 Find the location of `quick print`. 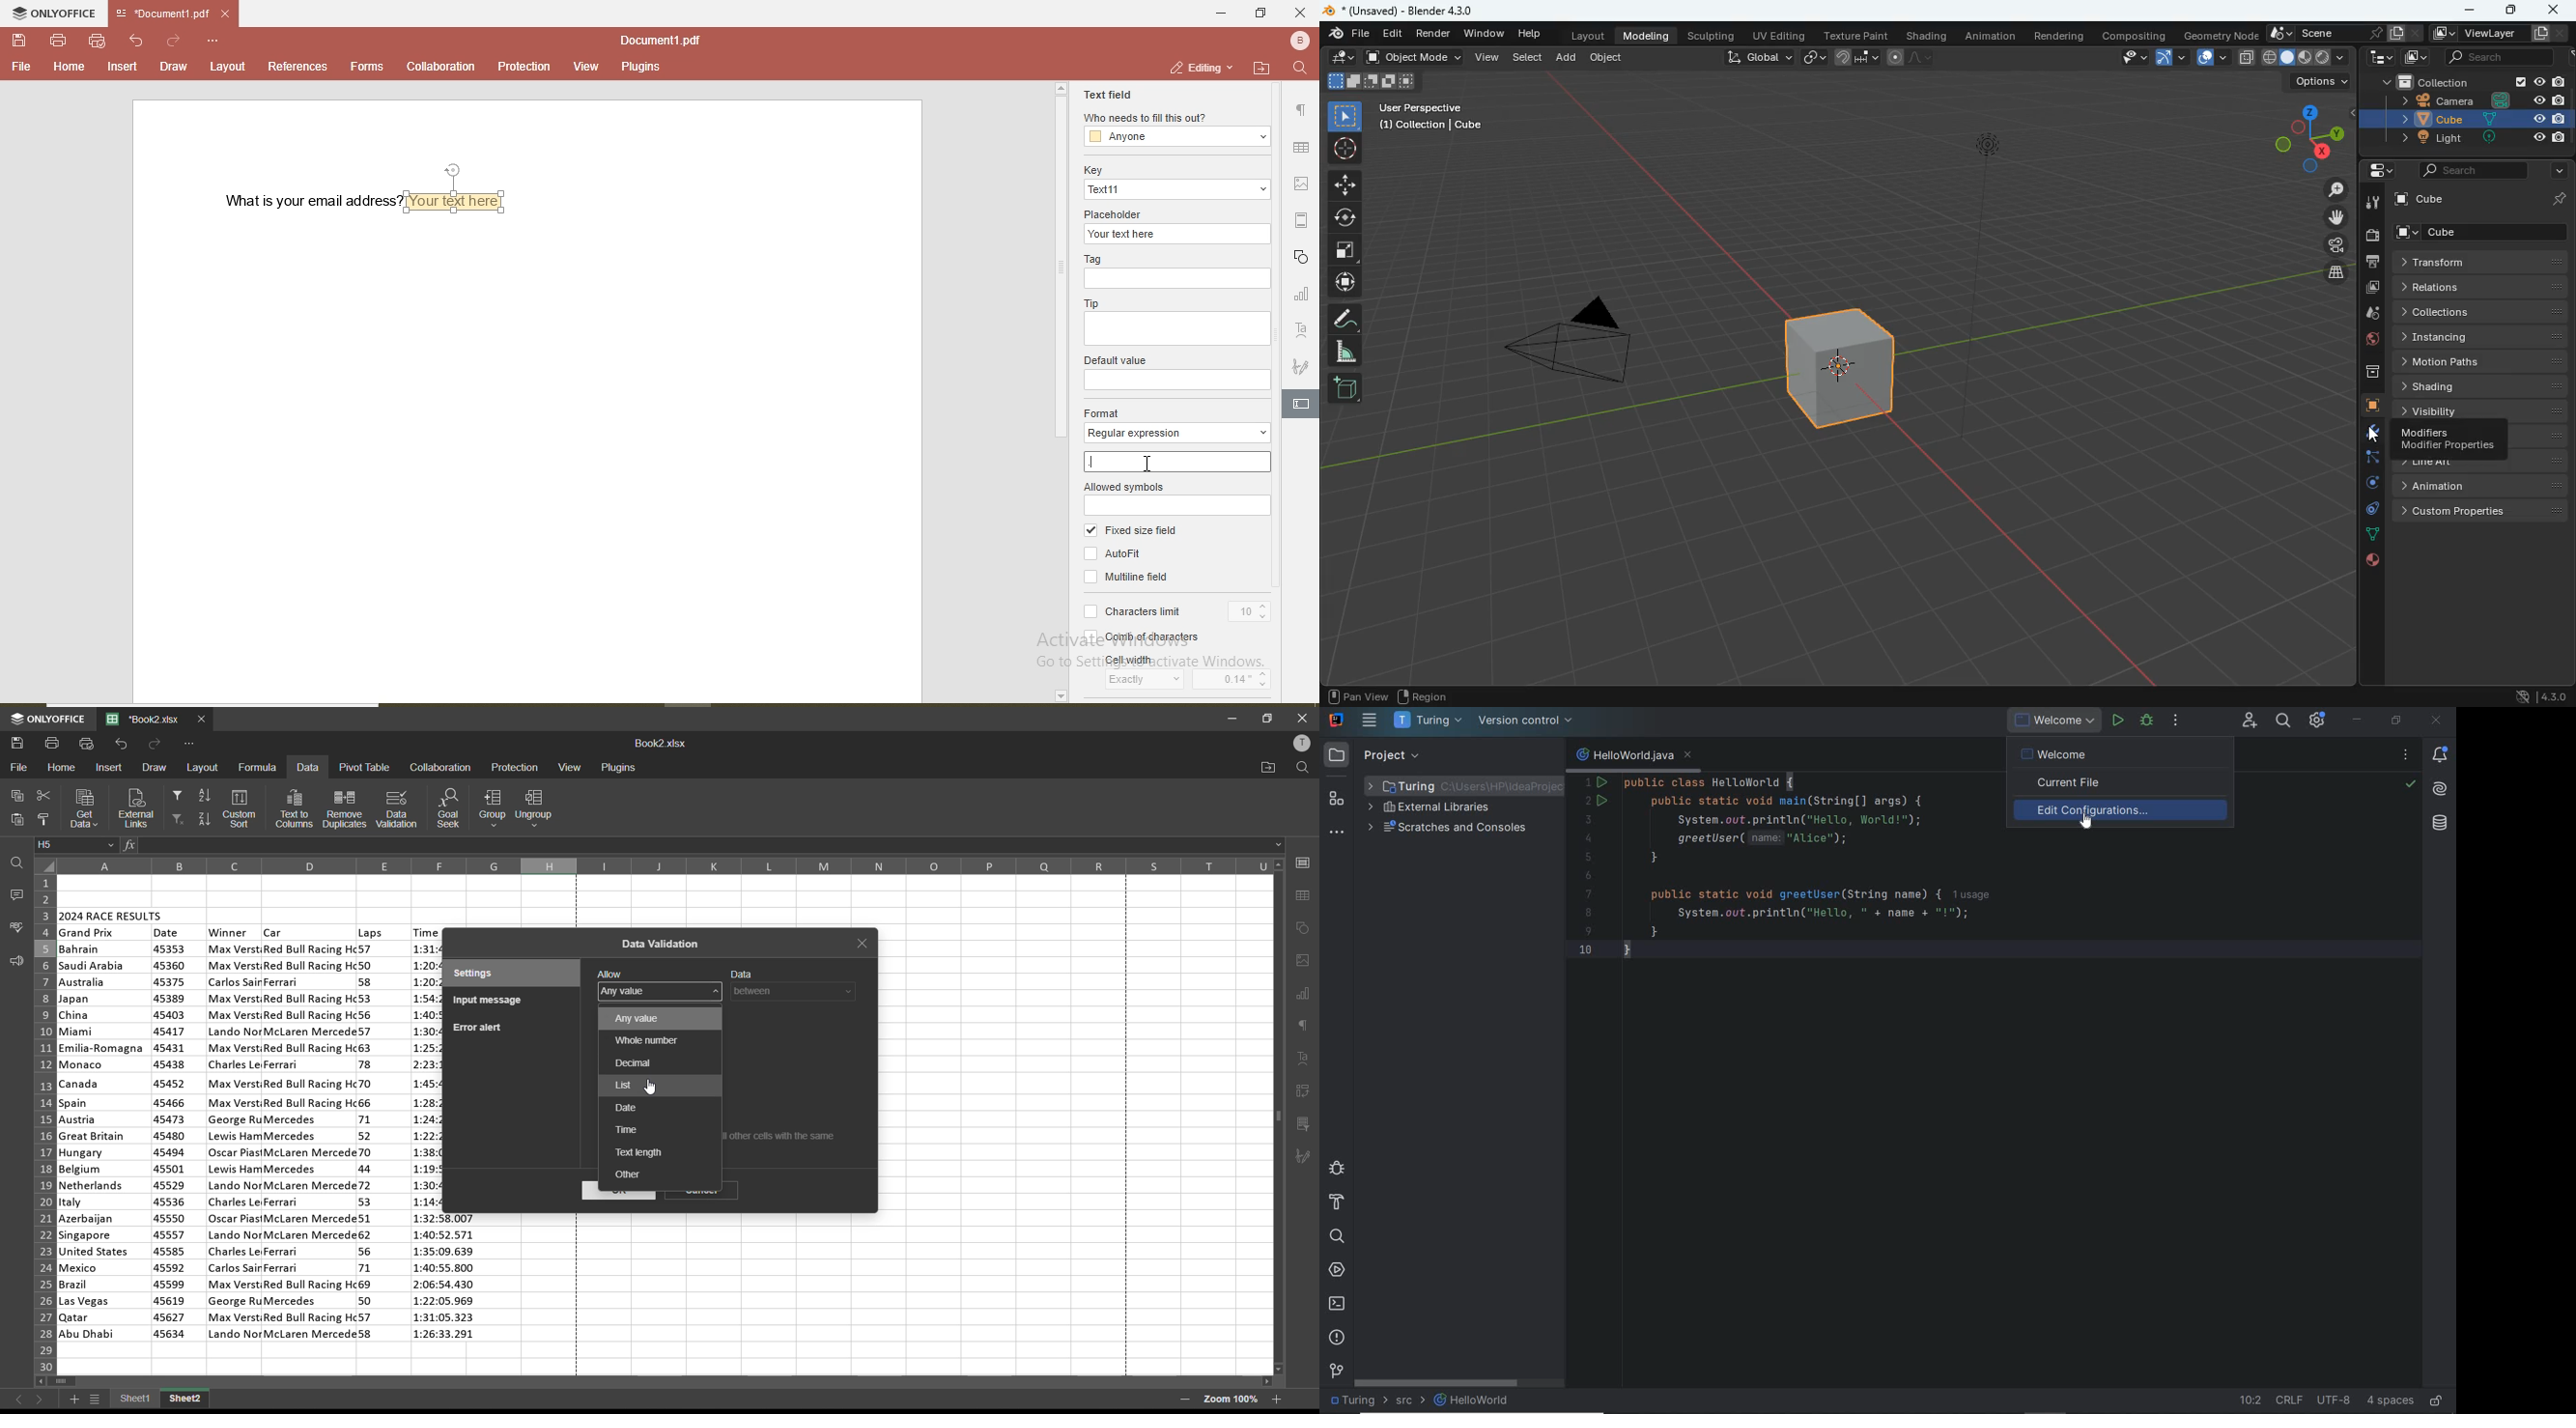

quick print is located at coordinates (98, 41).